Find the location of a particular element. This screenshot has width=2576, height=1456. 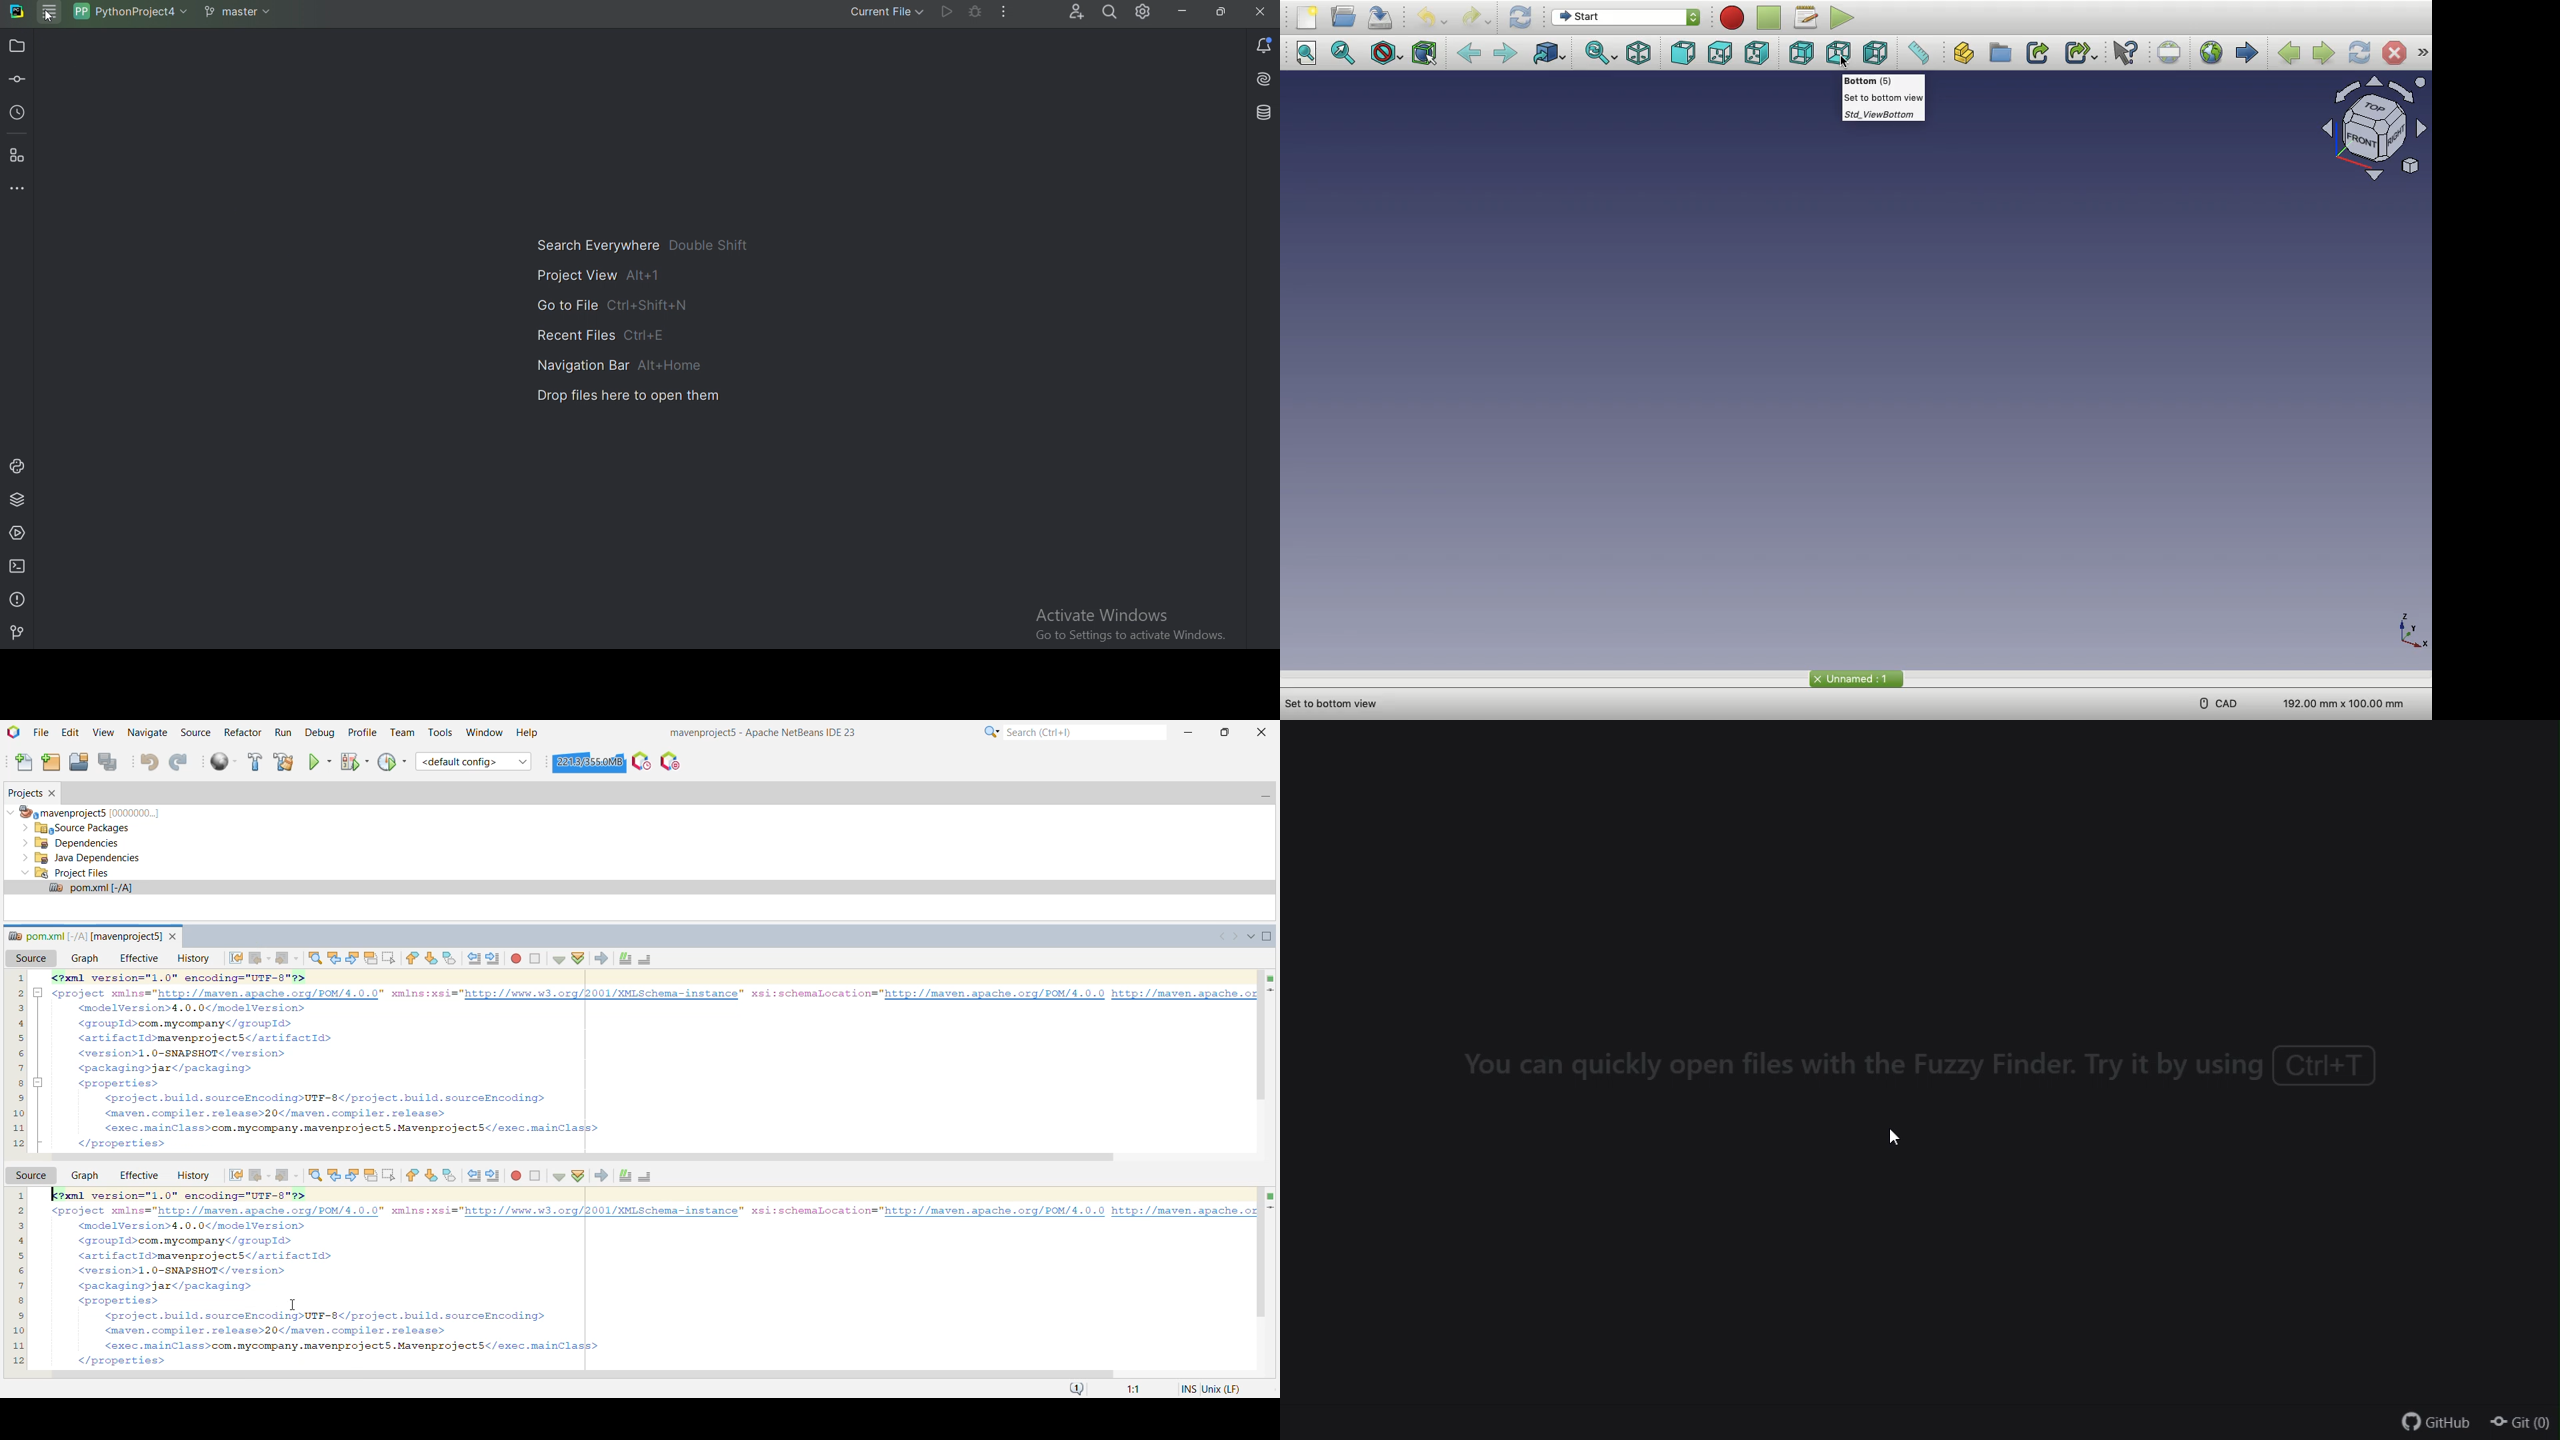

Forward is located at coordinates (1510, 54).